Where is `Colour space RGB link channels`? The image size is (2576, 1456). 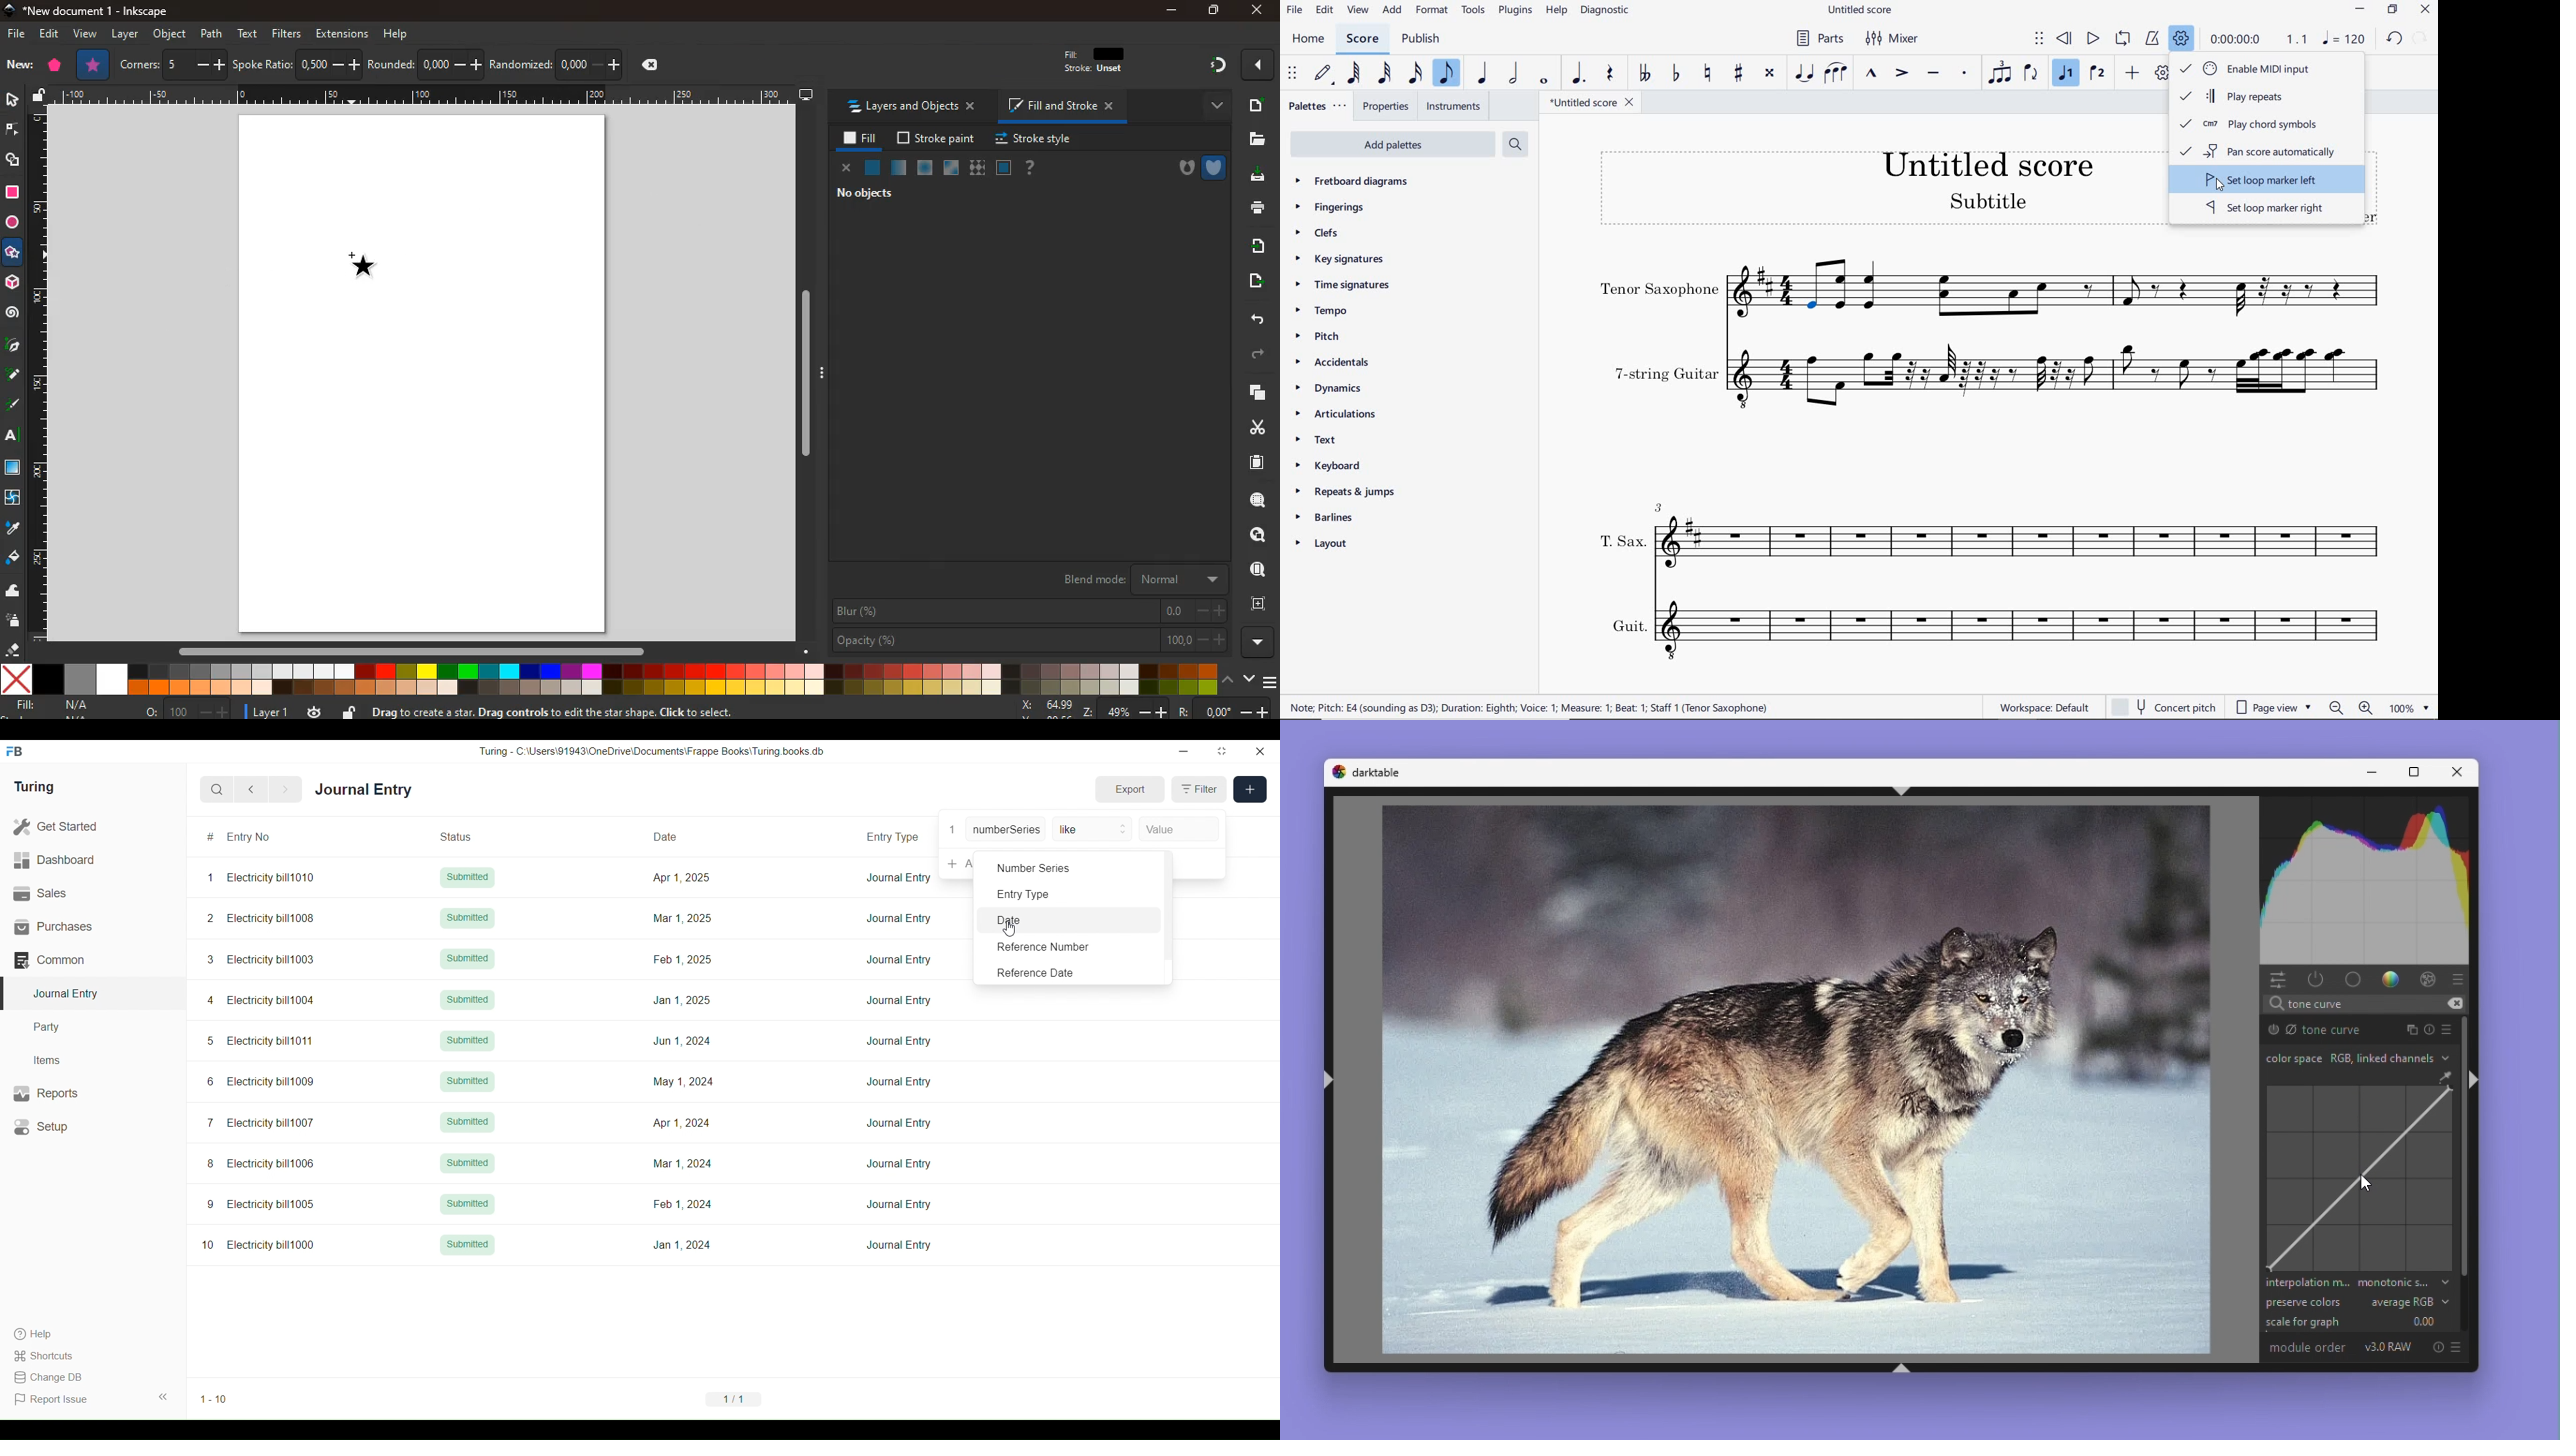
Colour space RGB link channels is located at coordinates (2356, 1058).